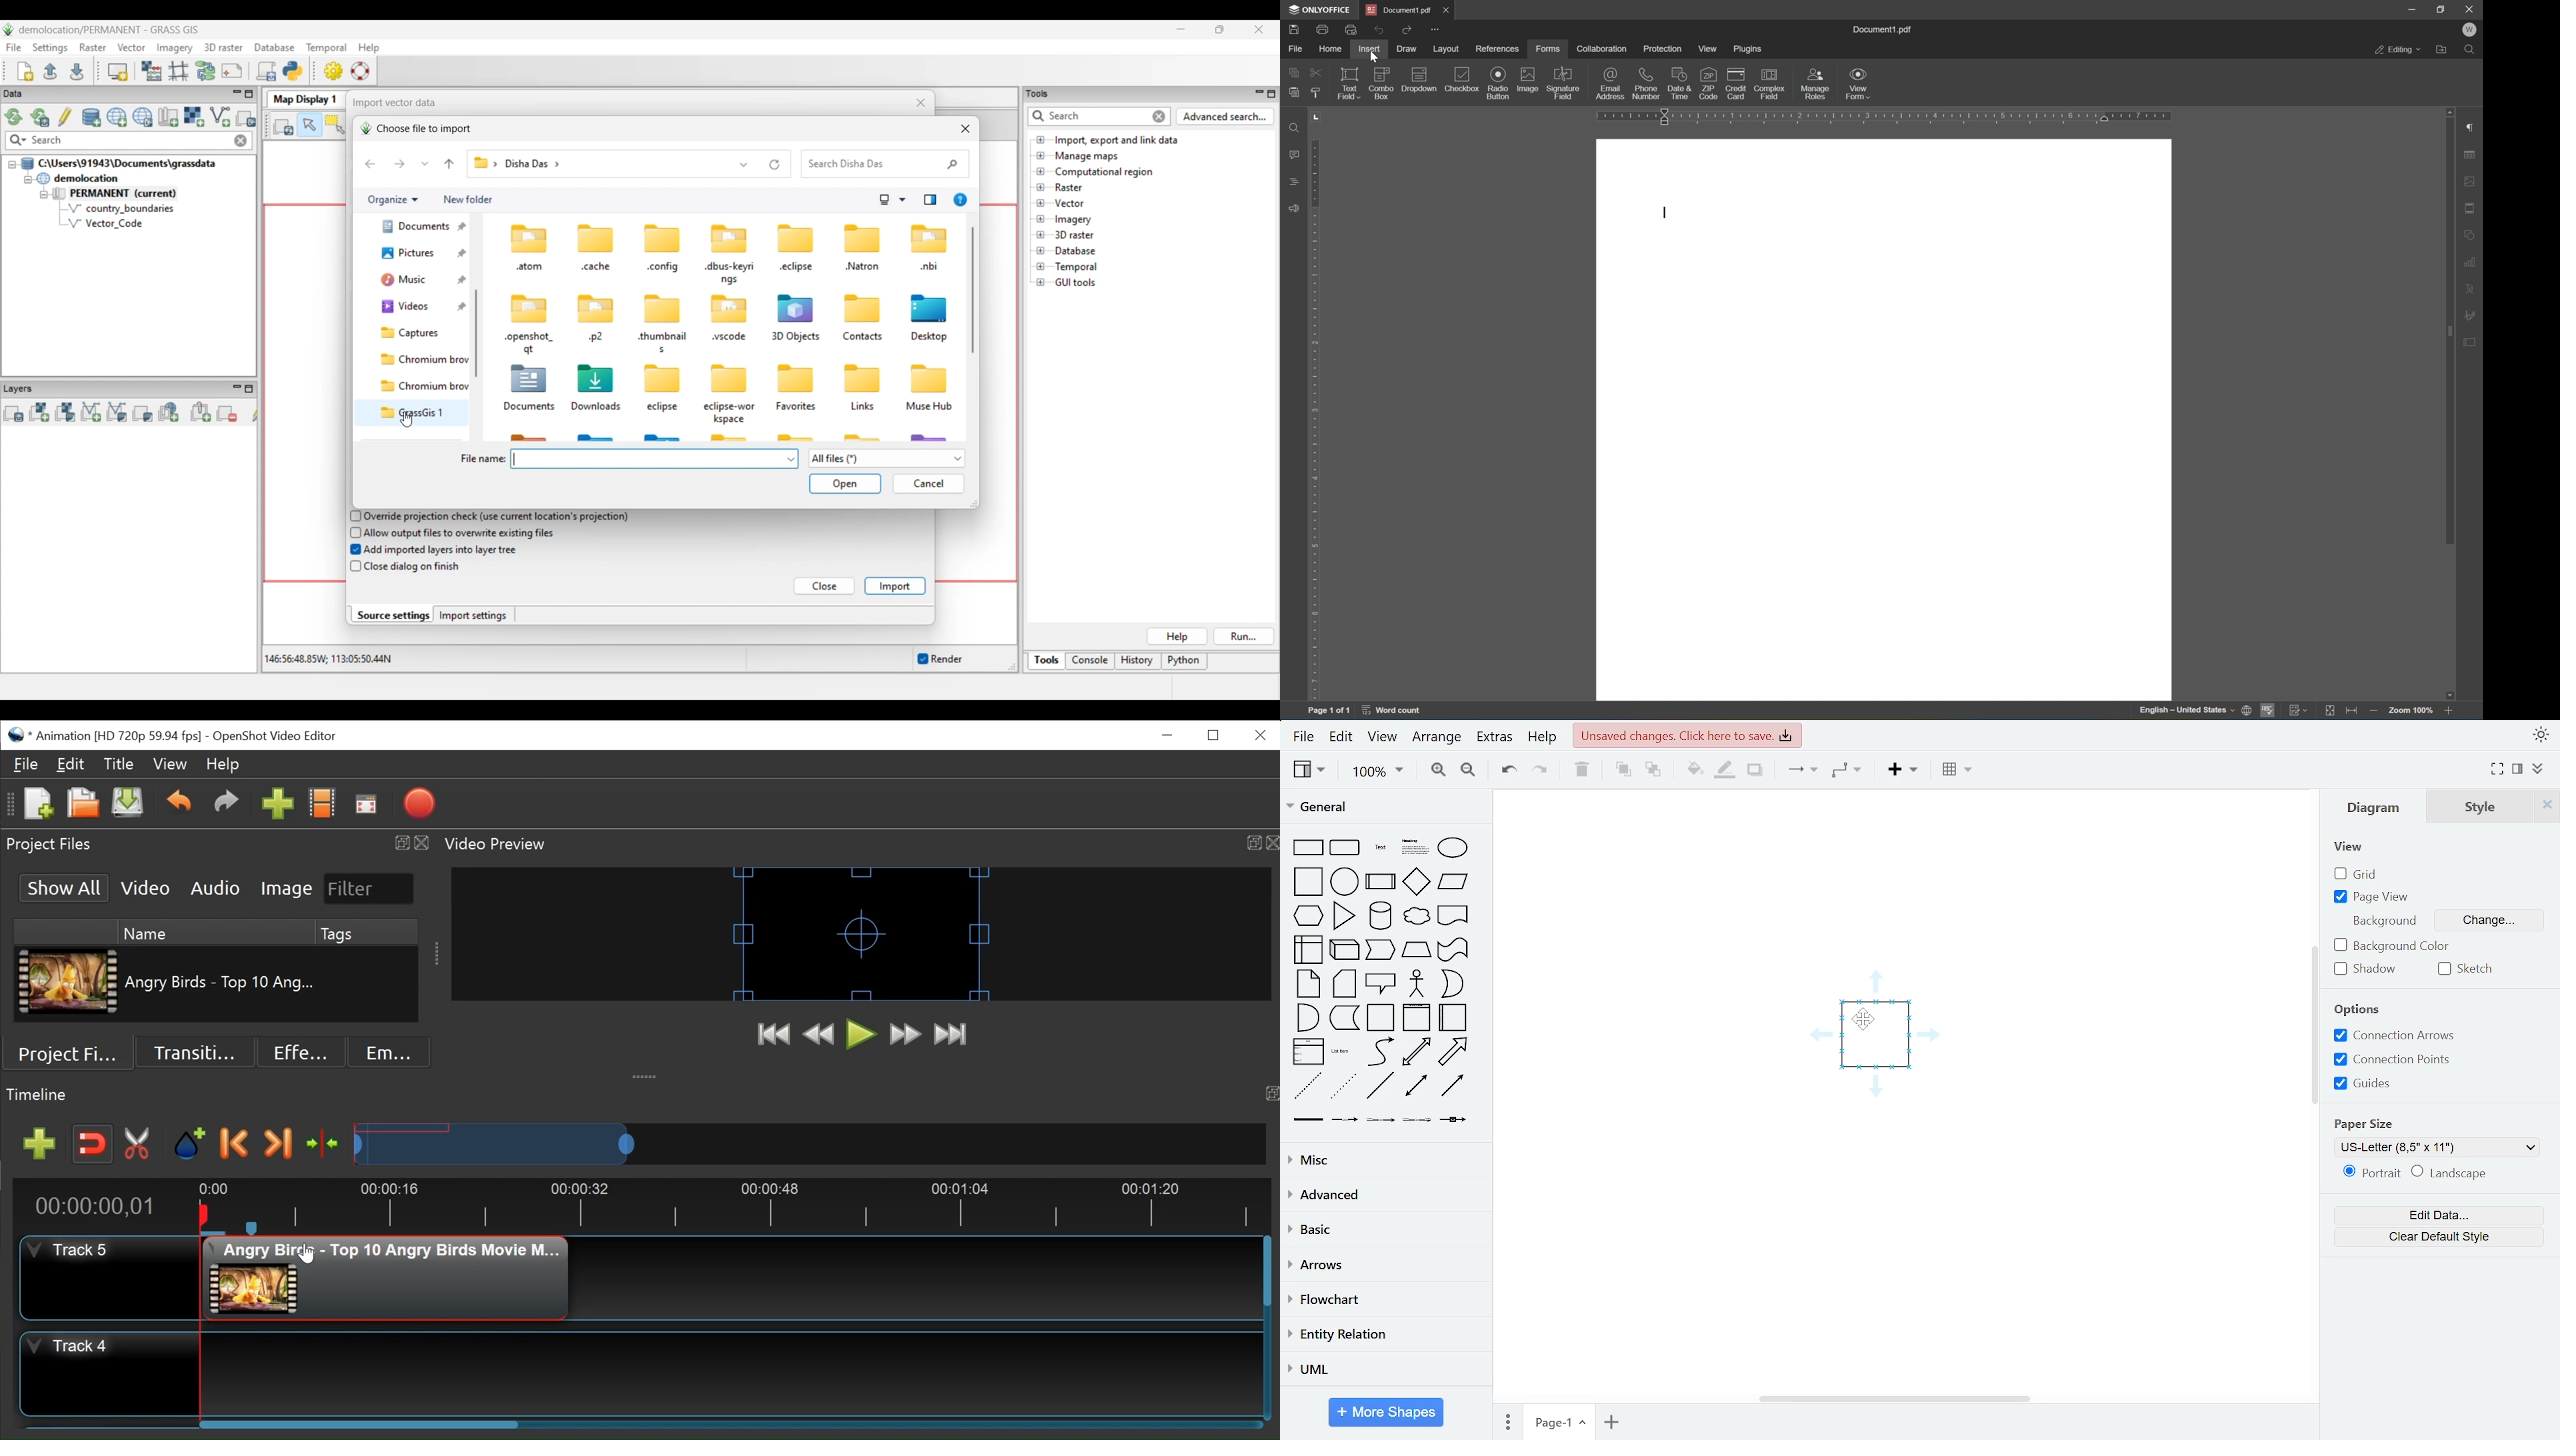 Image resolution: width=2576 pixels, height=1456 pixels. What do you see at coordinates (734, 1373) in the screenshot?
I see `Track Panel` at bounding box center [734, 1373].